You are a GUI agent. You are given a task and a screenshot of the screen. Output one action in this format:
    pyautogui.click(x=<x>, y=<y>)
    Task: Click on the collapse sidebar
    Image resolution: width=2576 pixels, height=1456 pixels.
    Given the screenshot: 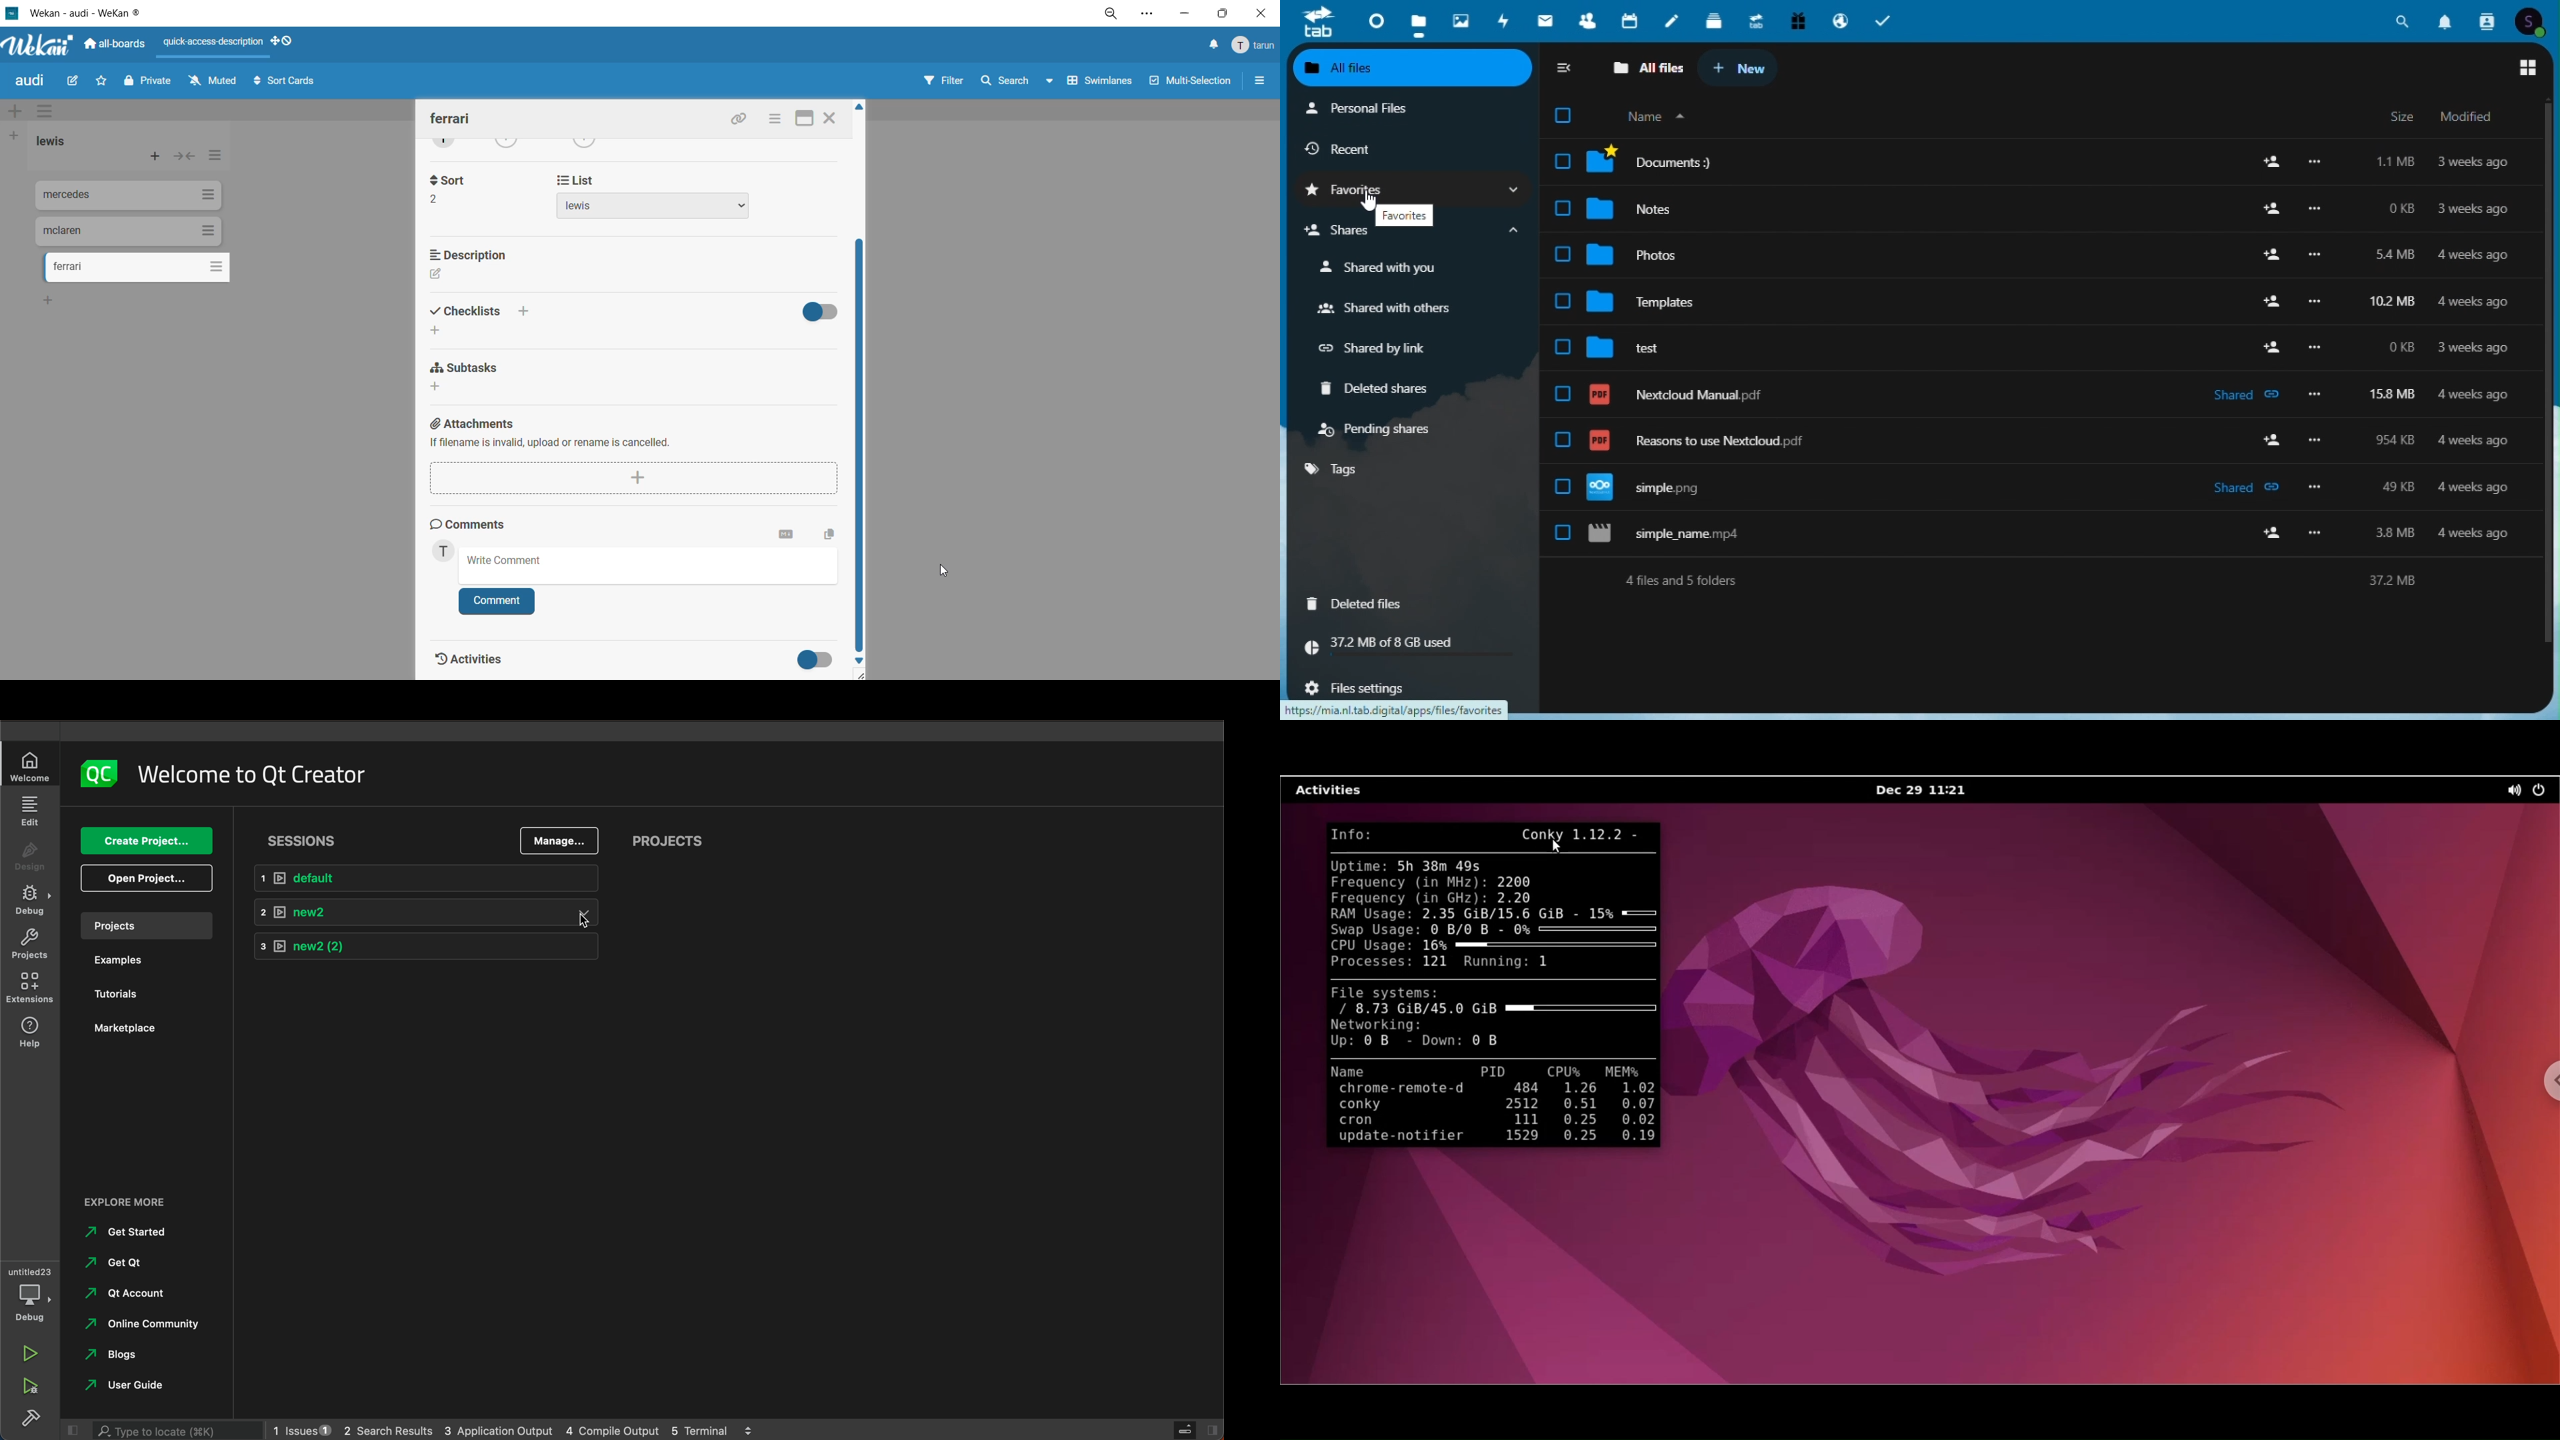 What is the action you would take?
    pyautogui.click(x=1563, y=67)
    